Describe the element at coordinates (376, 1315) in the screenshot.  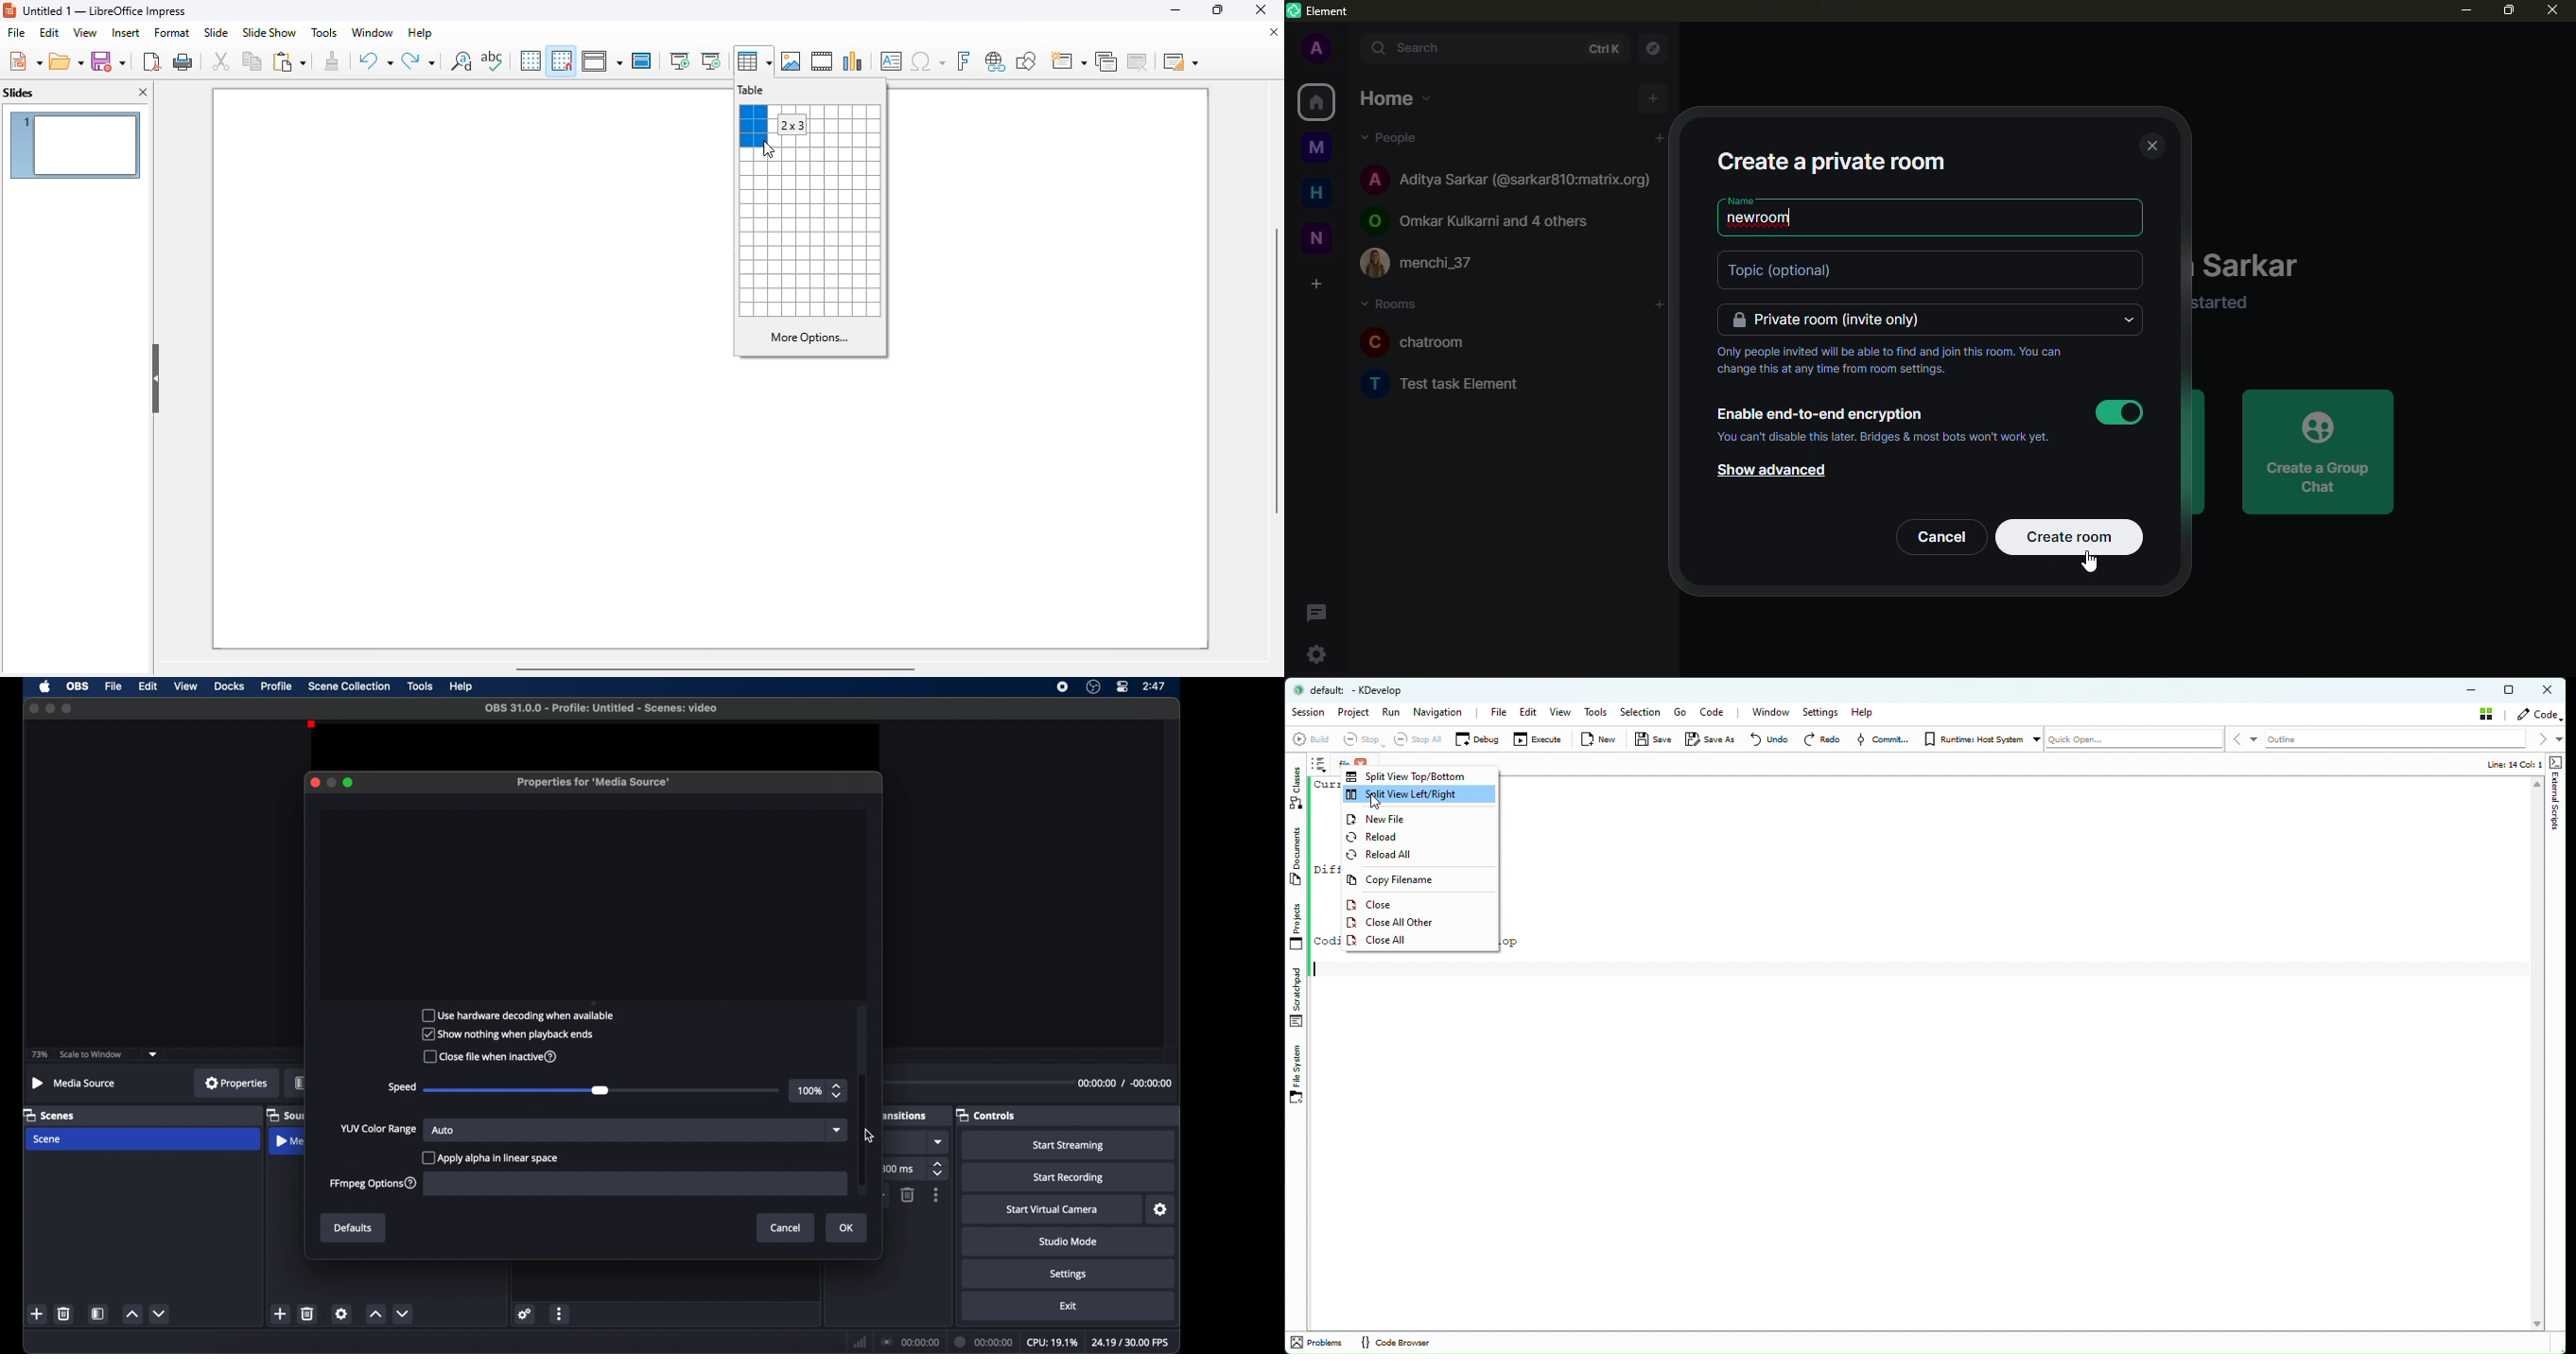
I see `increment button` at that location.